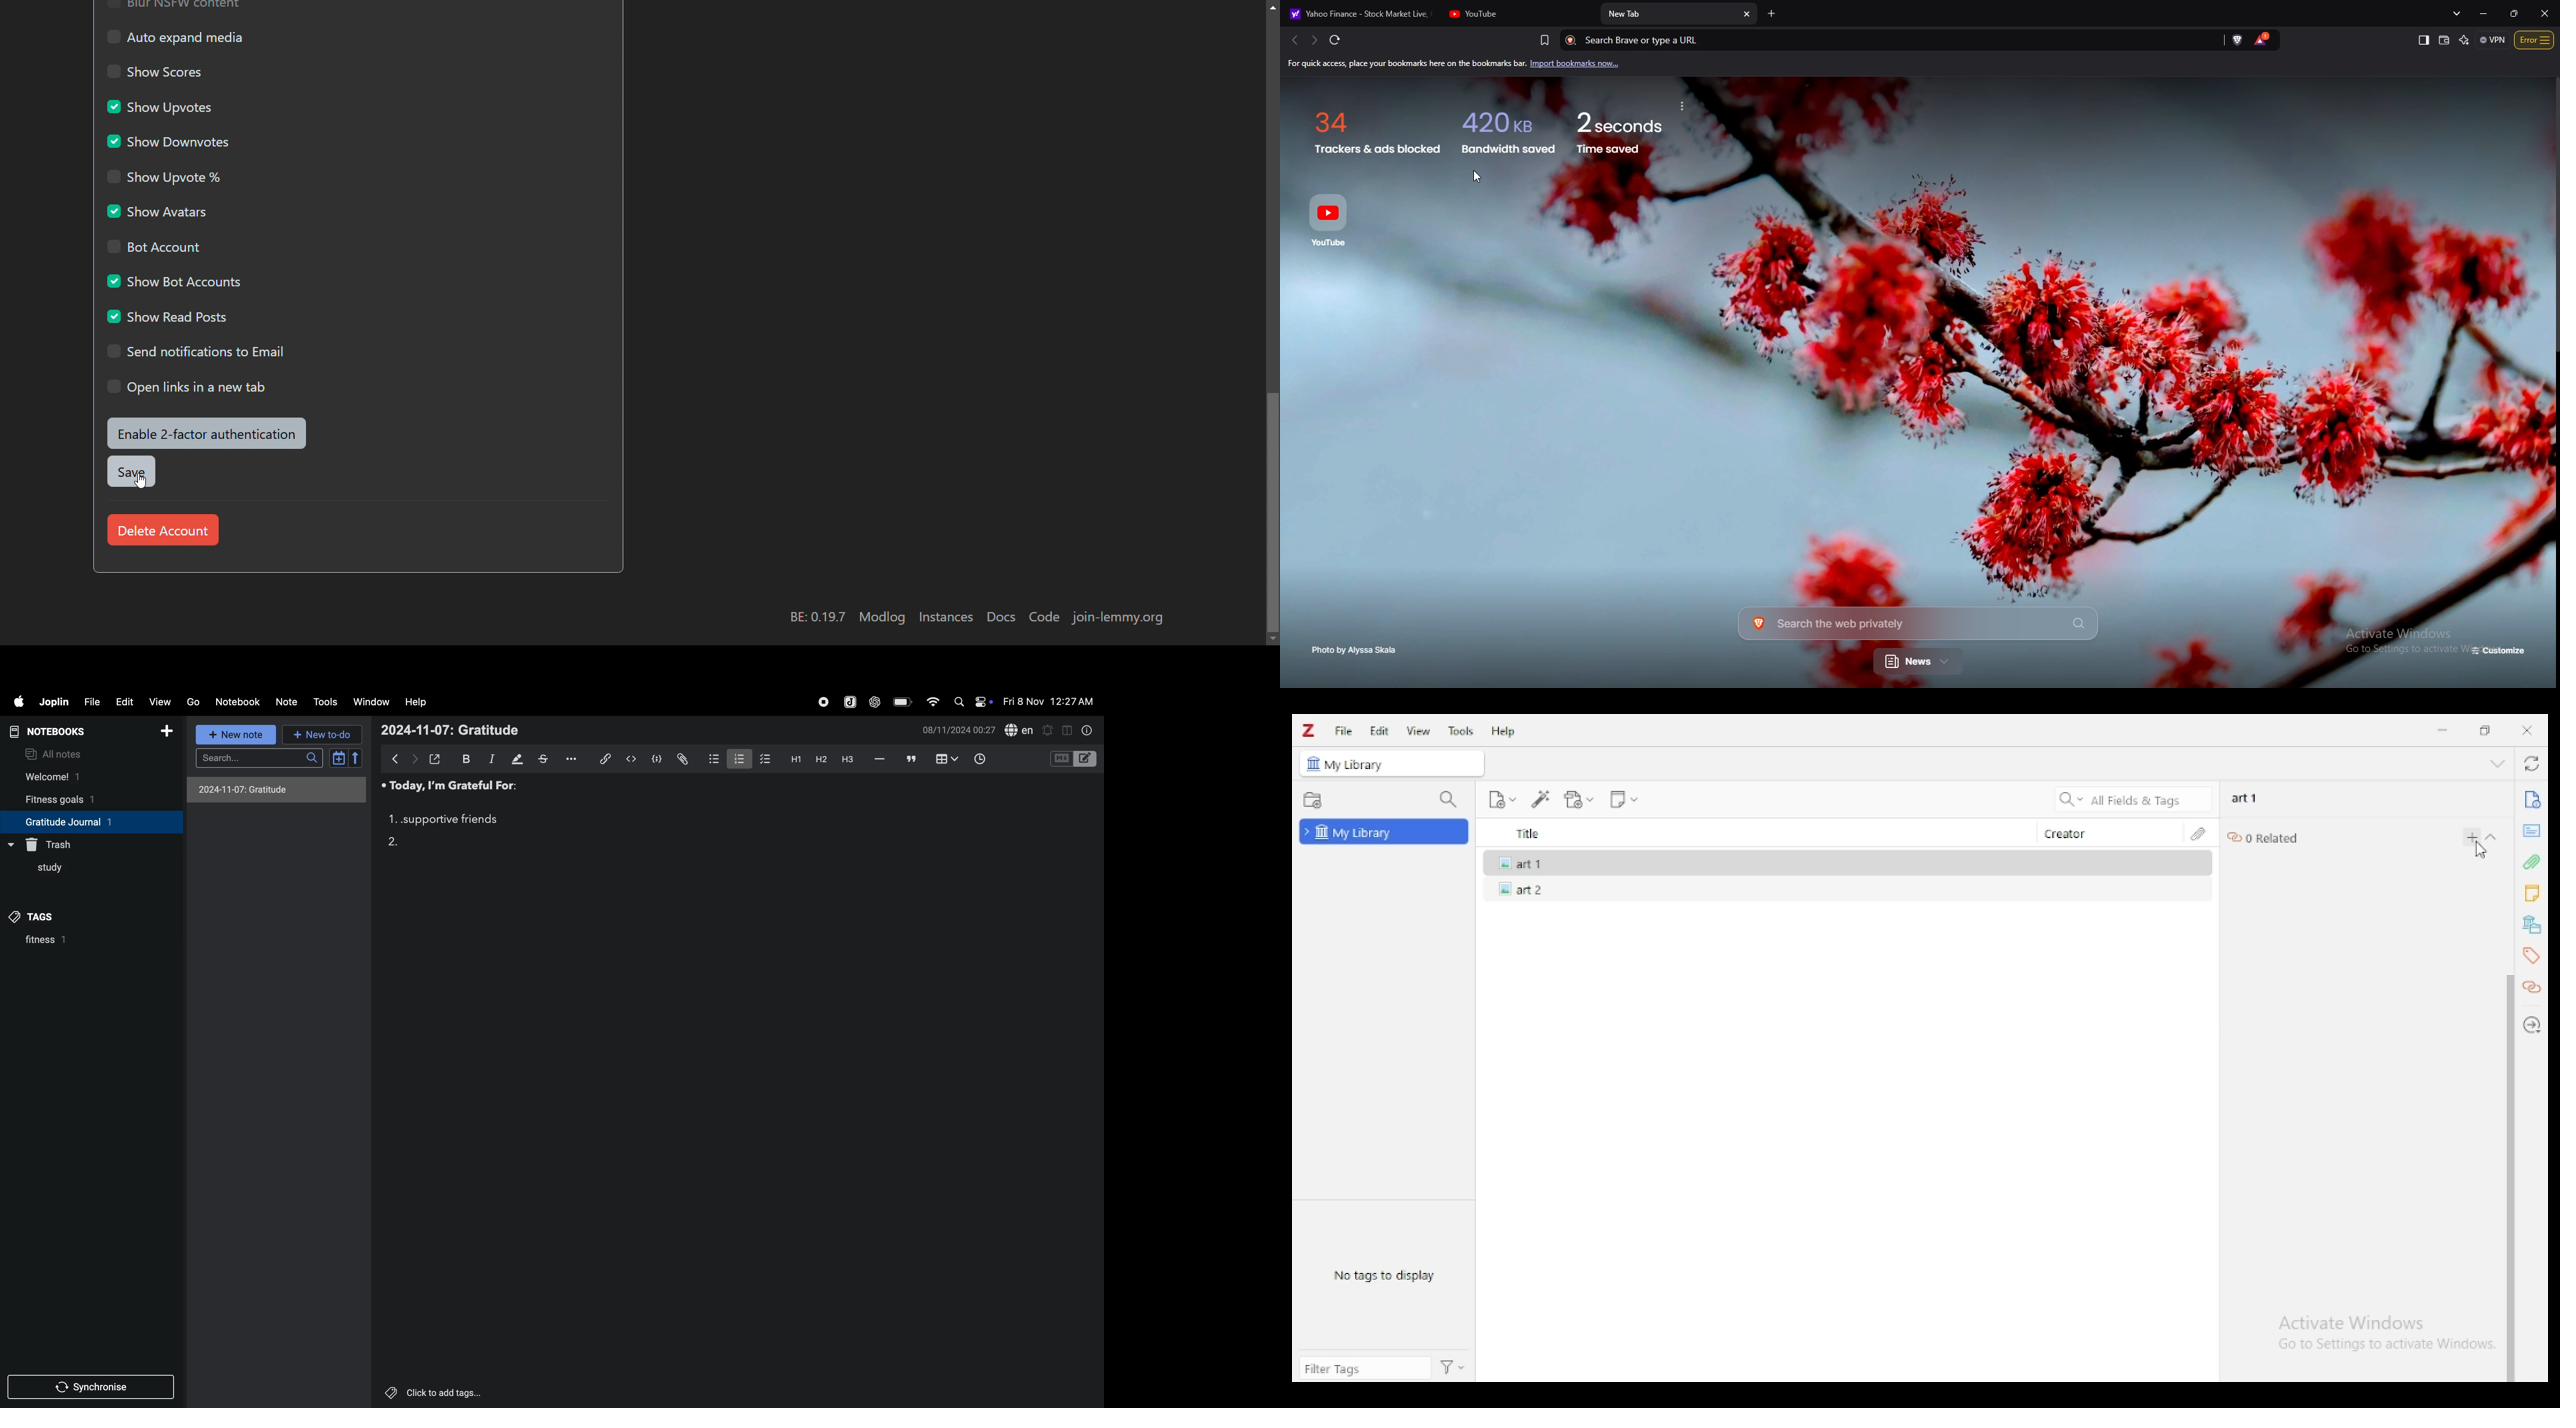 This screenshot has height=1428, width=2576. I want to click on news, so click(1919, 663).